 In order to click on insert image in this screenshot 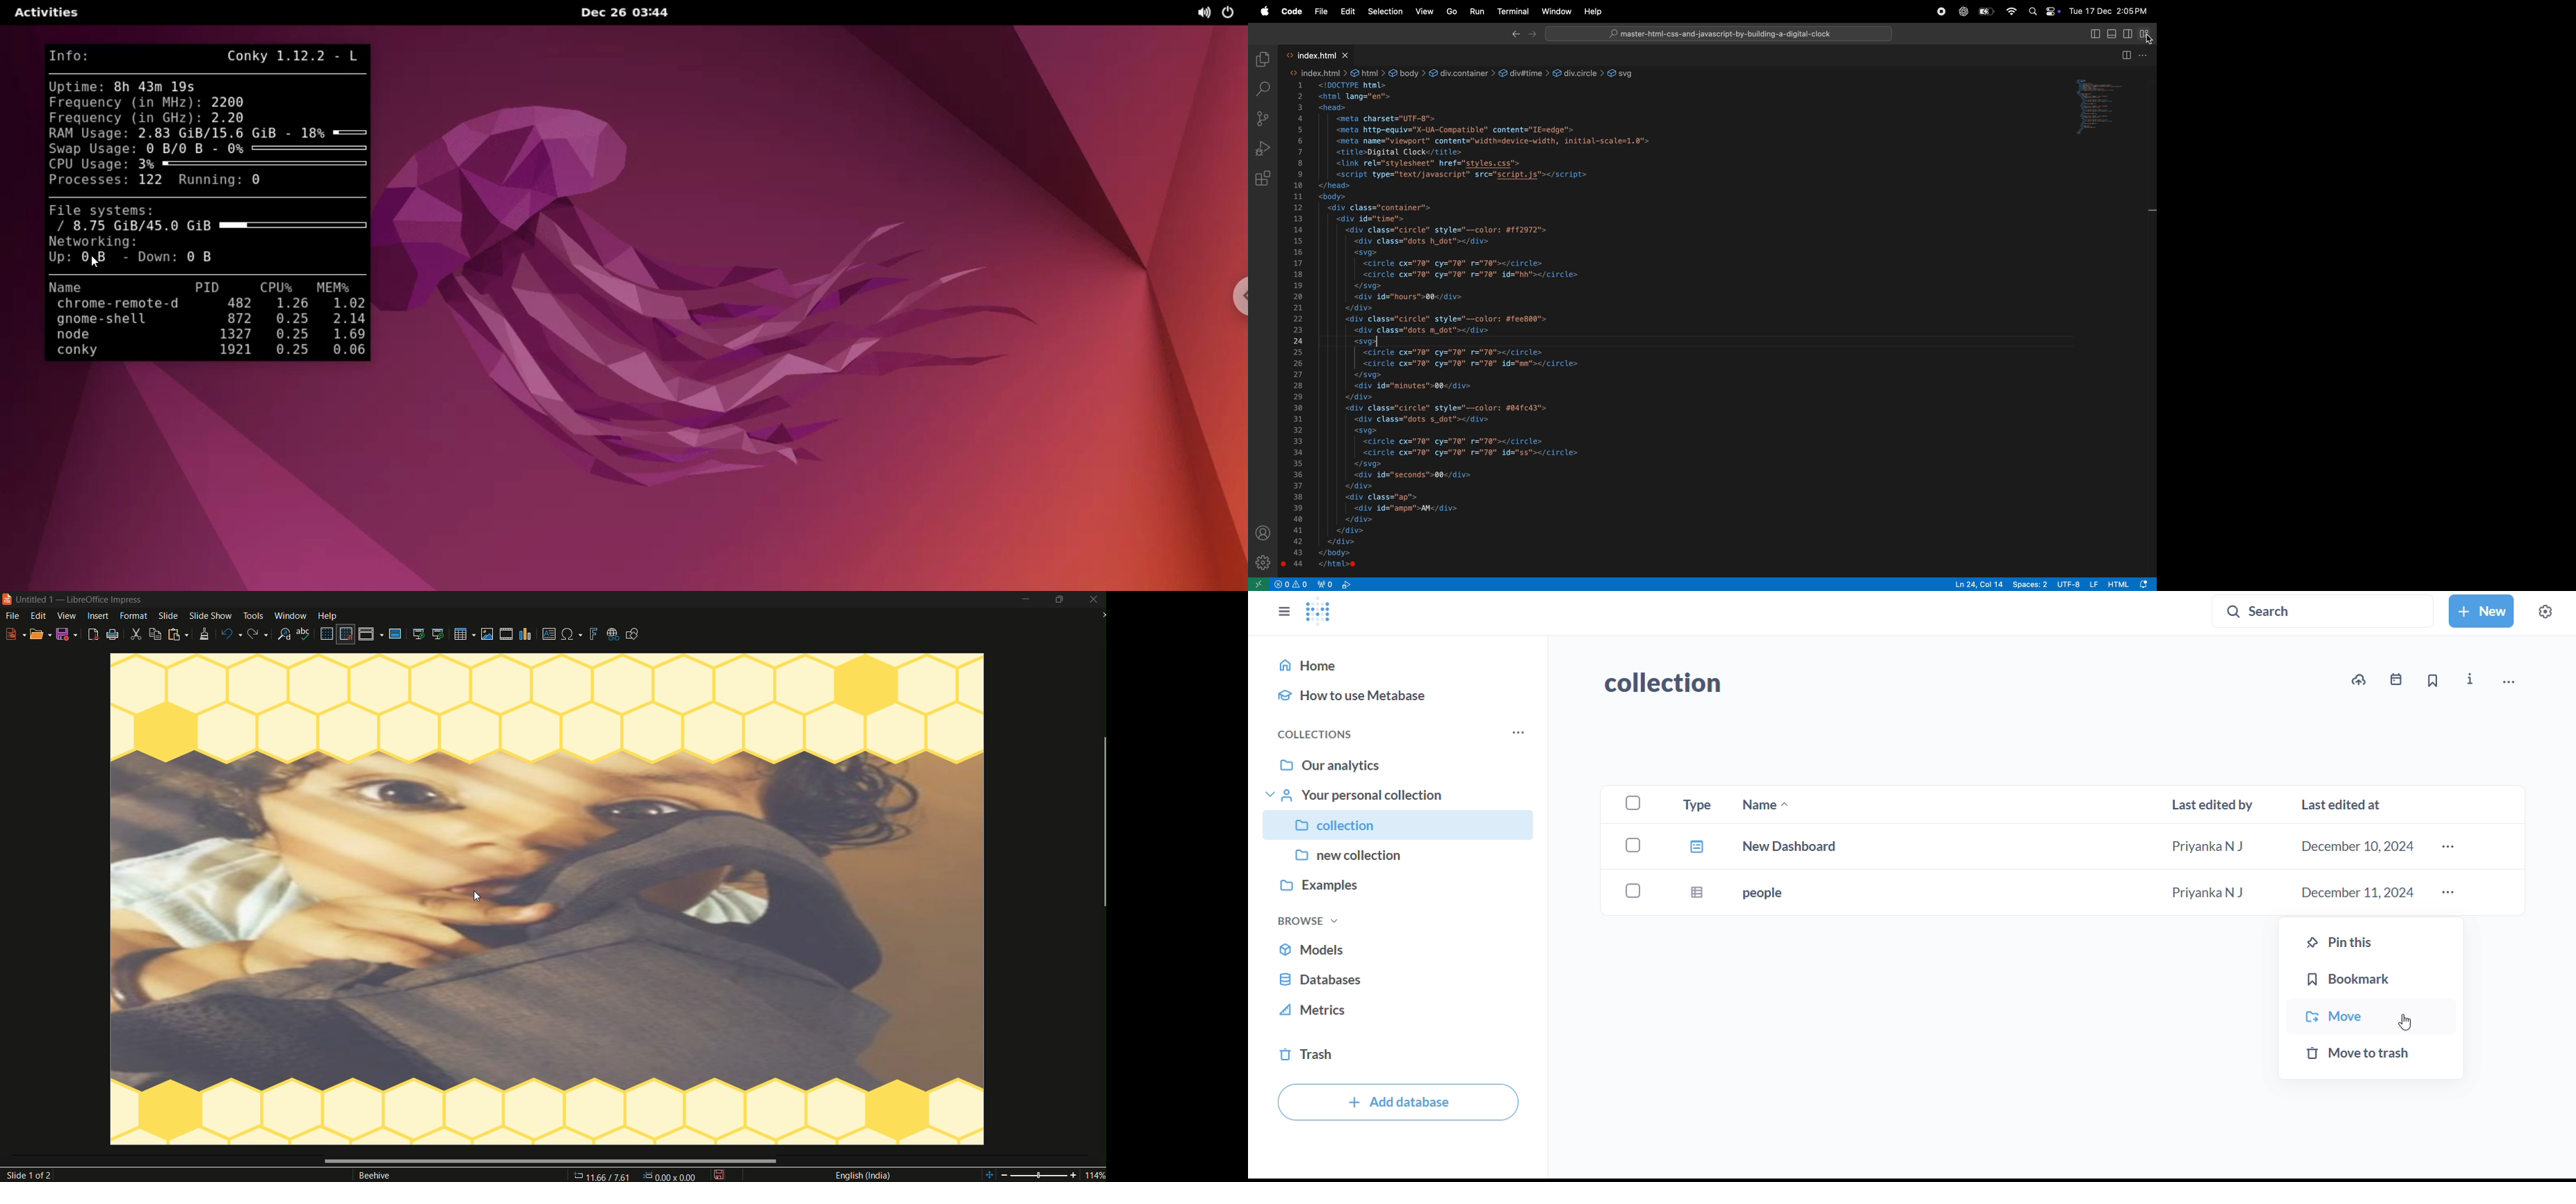, I will do `click(487, 635)`.